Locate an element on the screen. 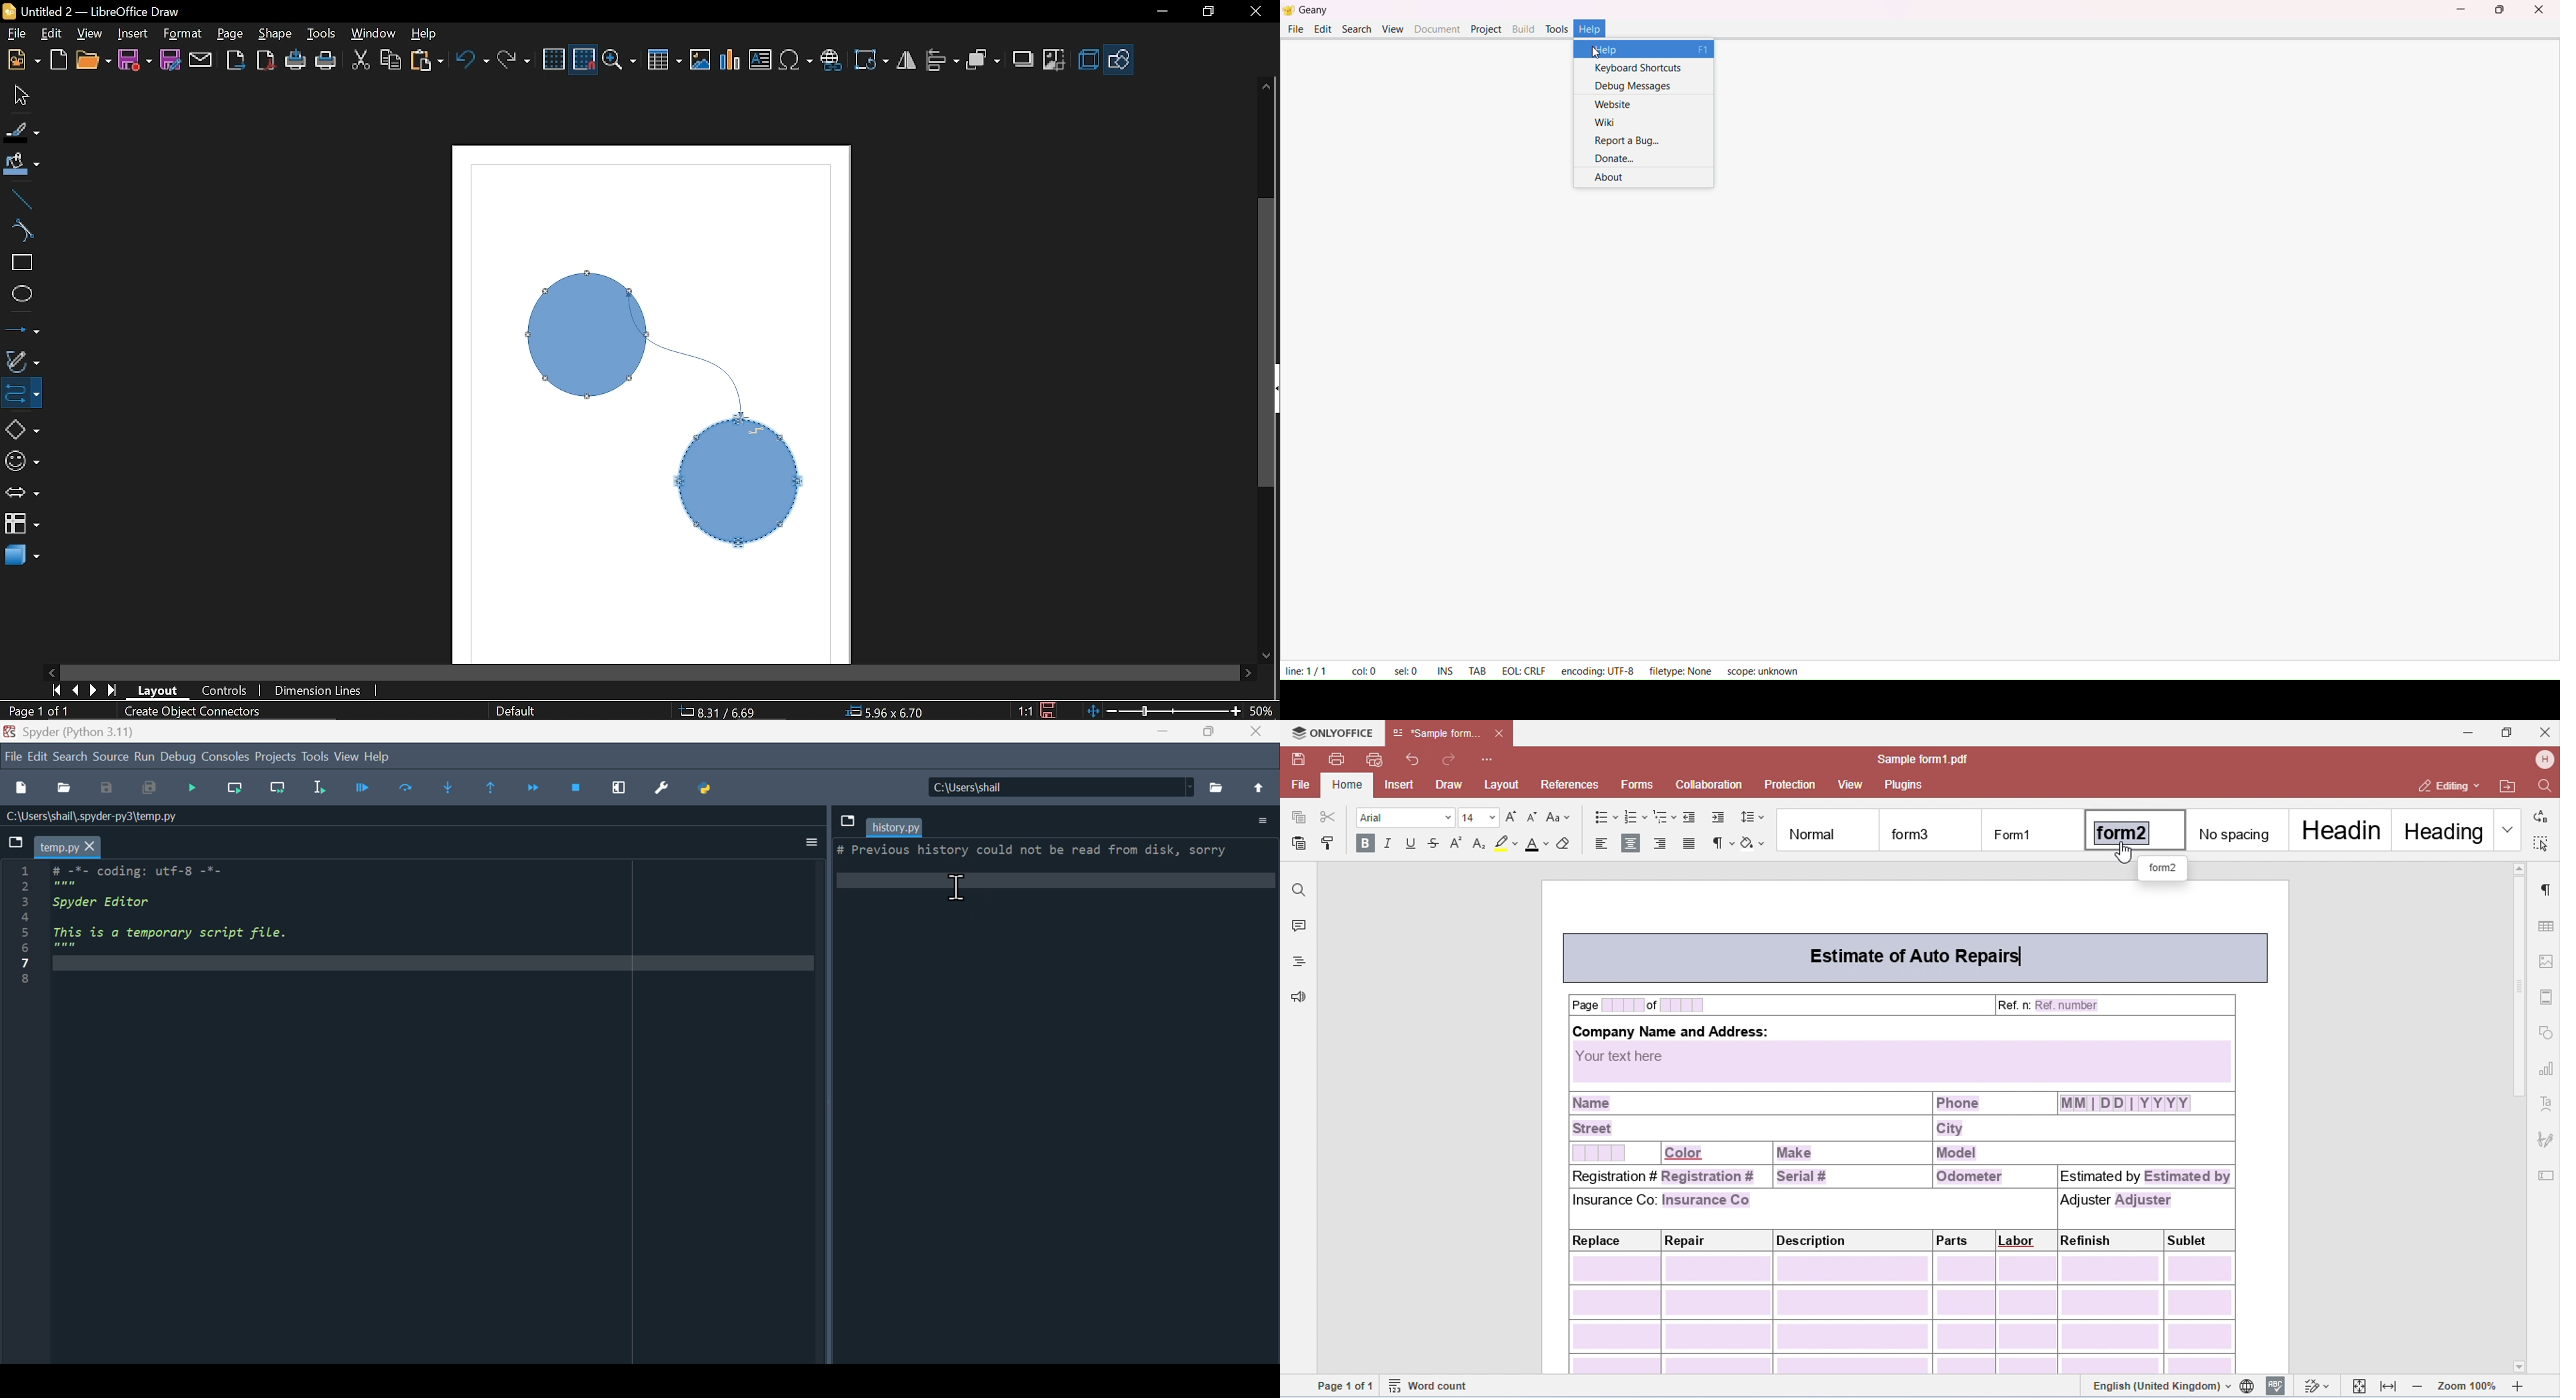  file is located at coordinates (13, 755).